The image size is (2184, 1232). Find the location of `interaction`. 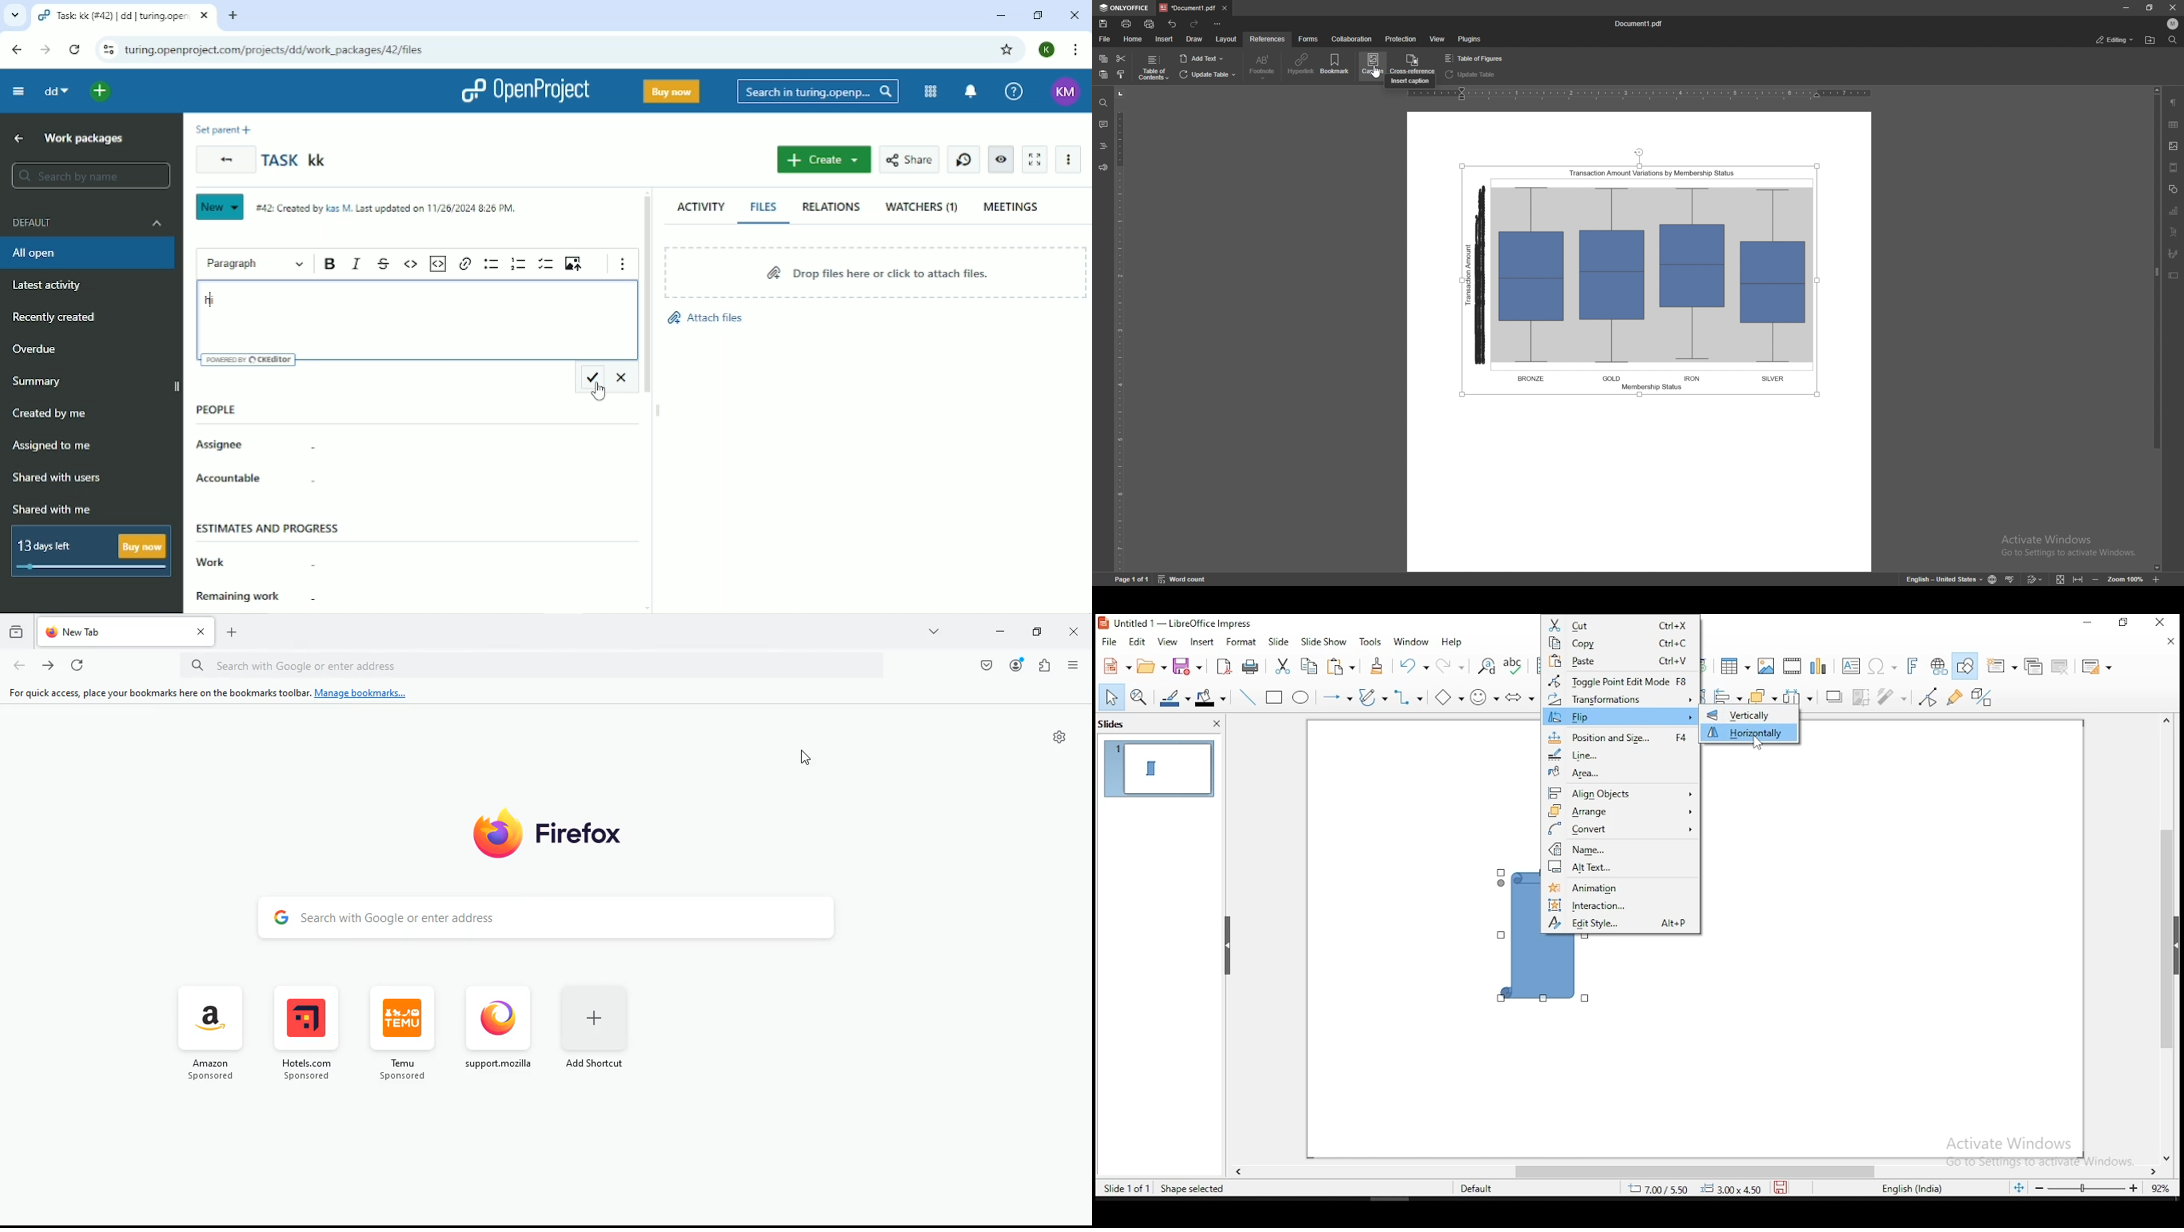

interaction is located at coordinates (1622, 905).